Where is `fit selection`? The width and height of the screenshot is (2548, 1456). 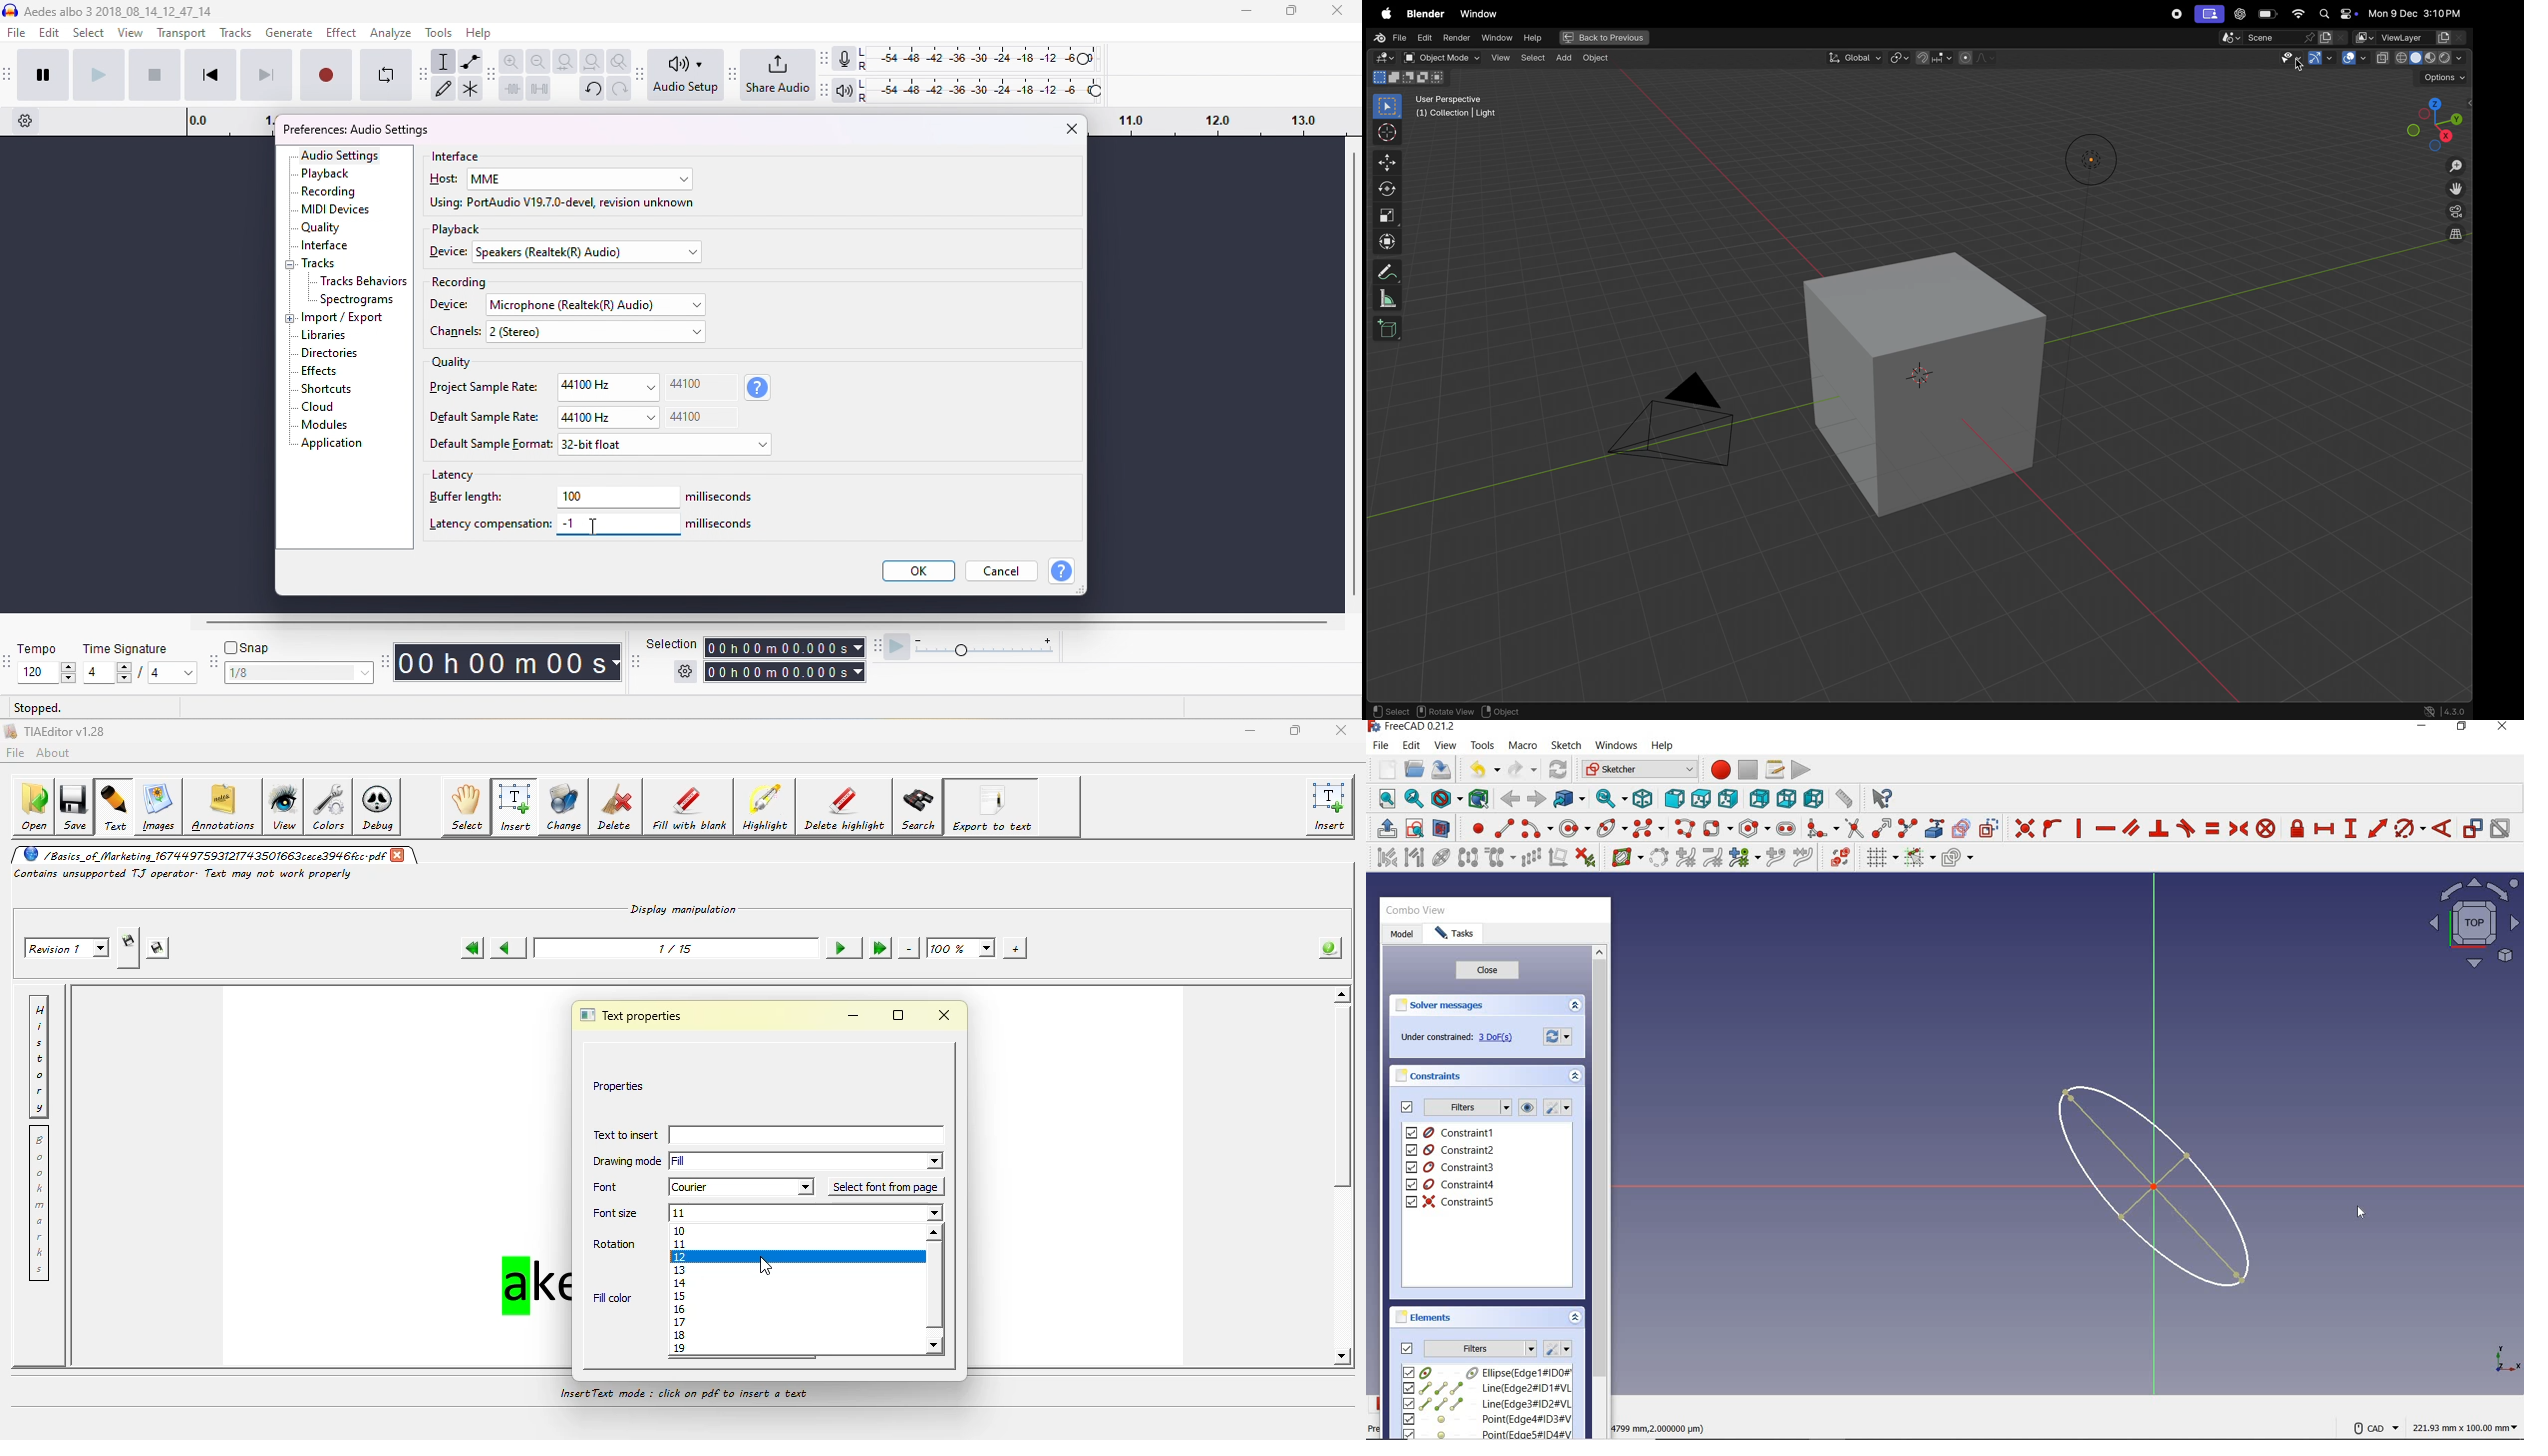
fit selection is located at coordinates (1413, 799).